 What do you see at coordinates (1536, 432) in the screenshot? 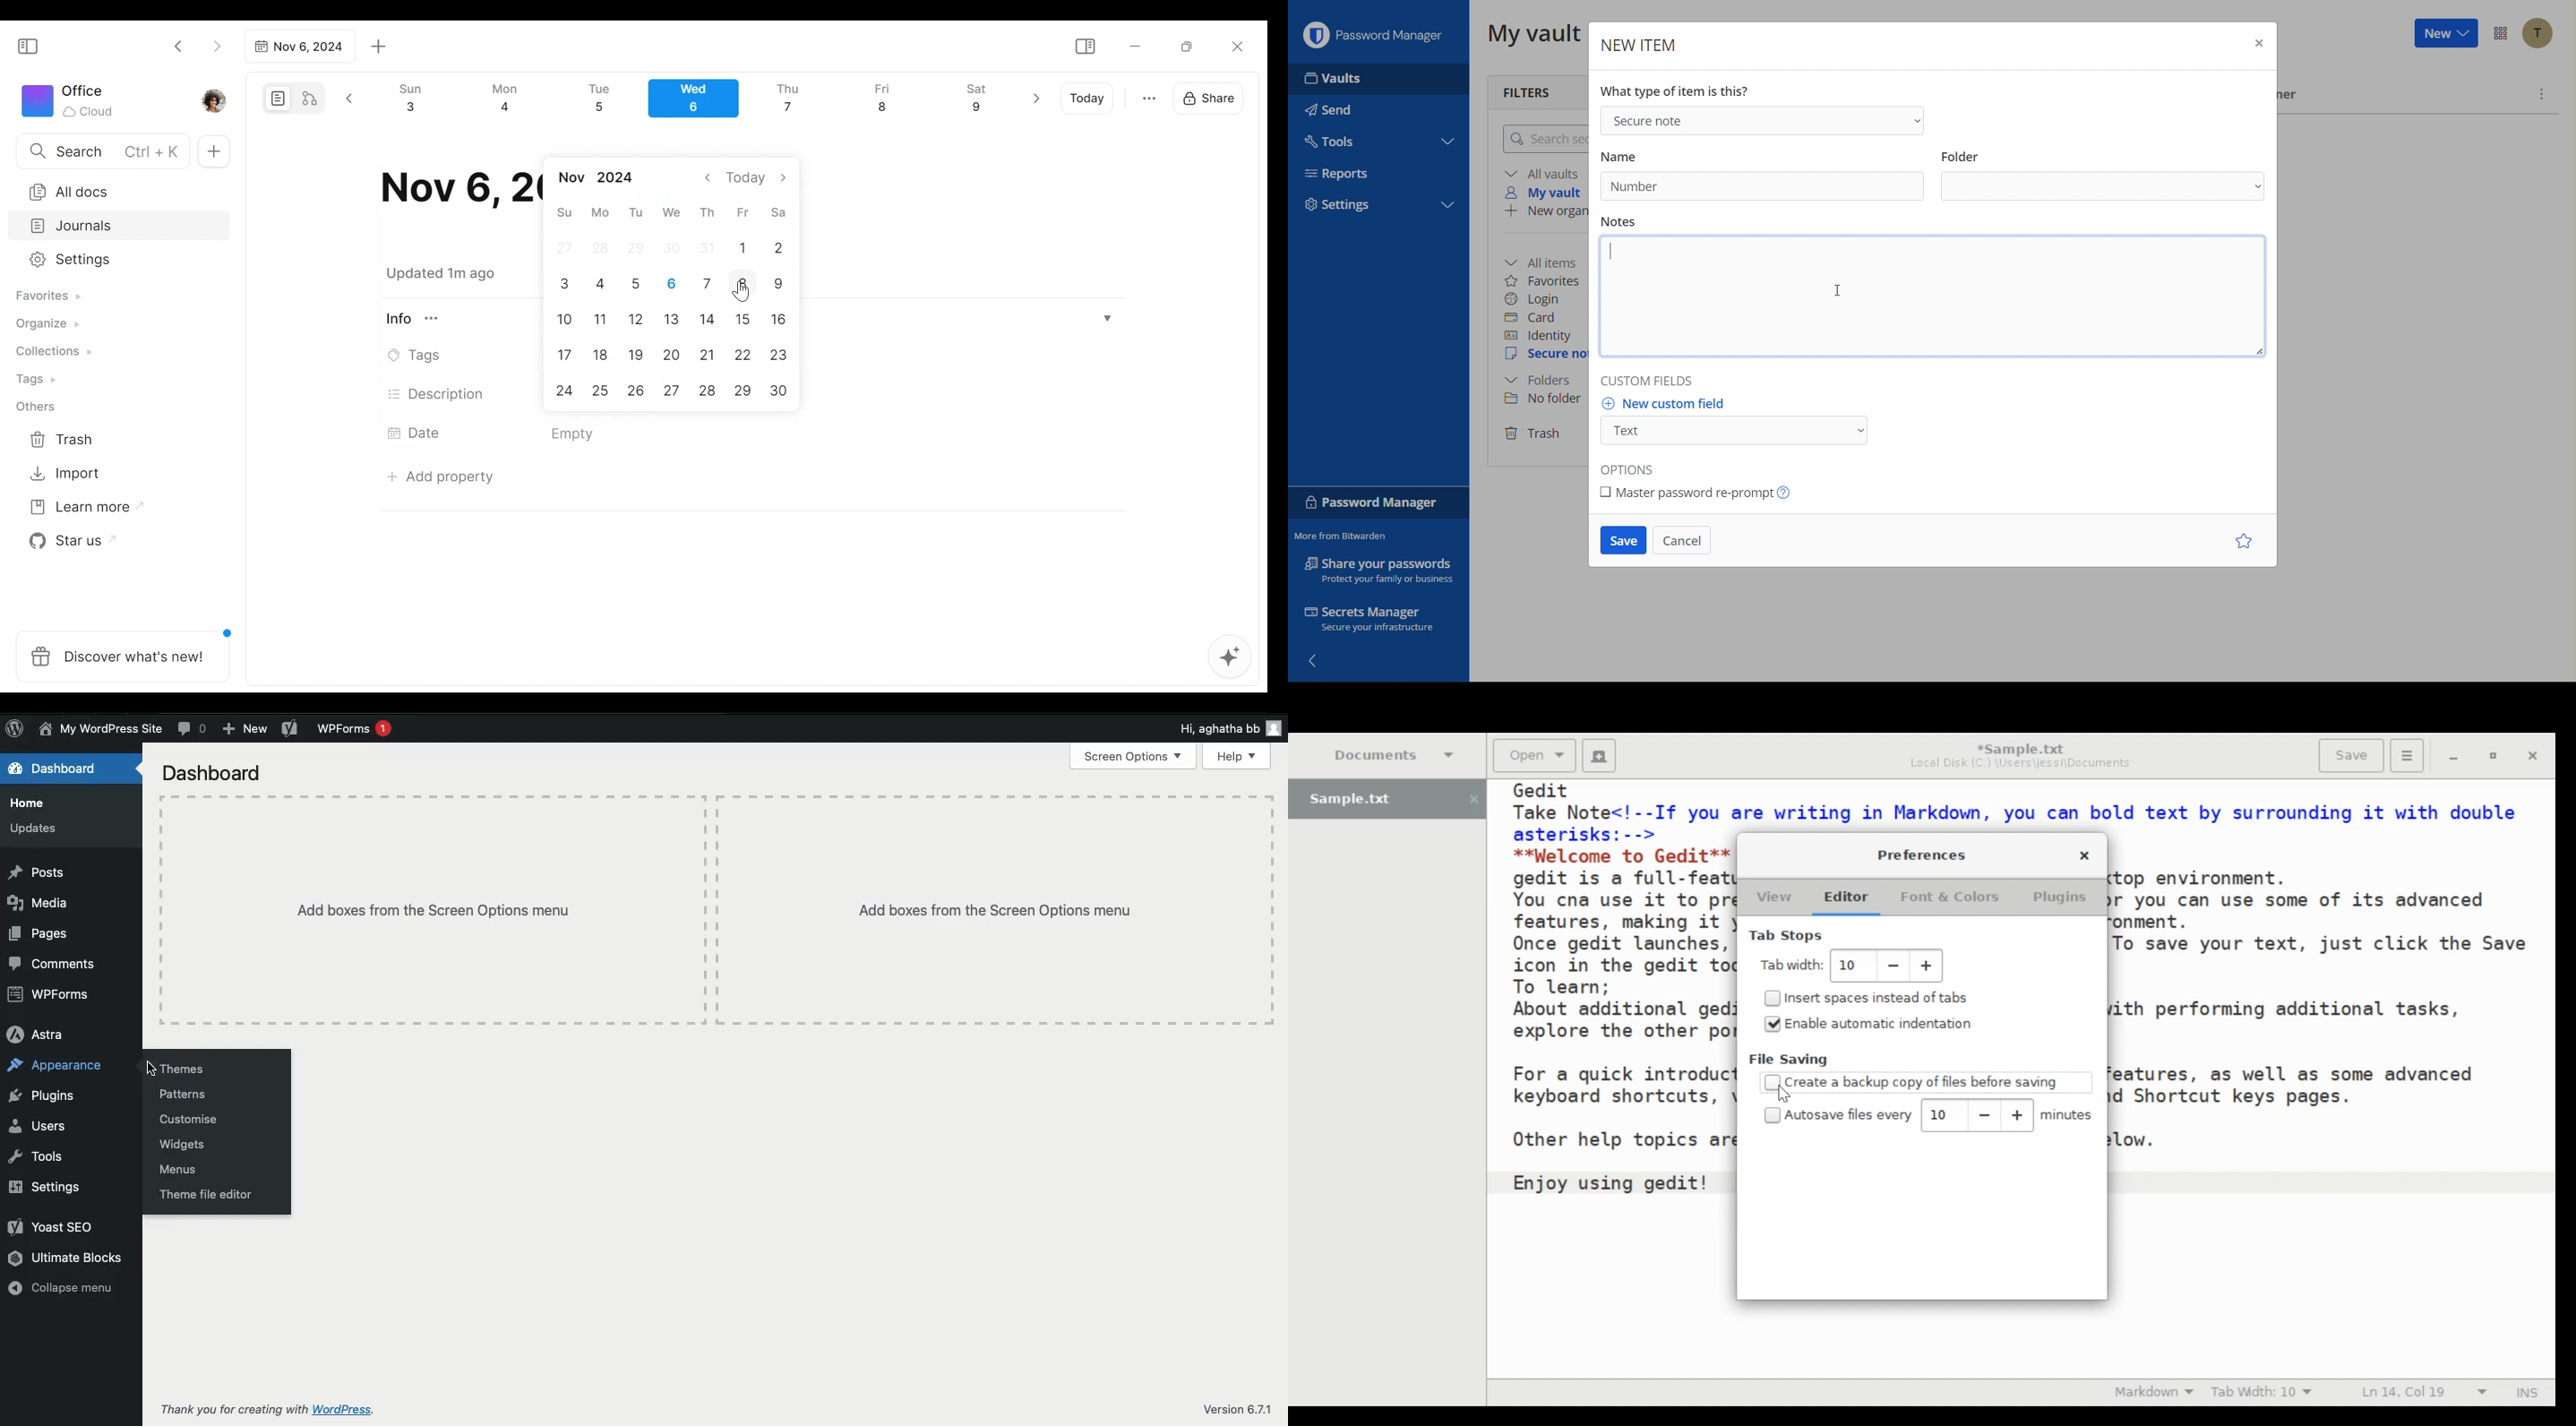
I see `Trash` at bounding box center [1536, 432].